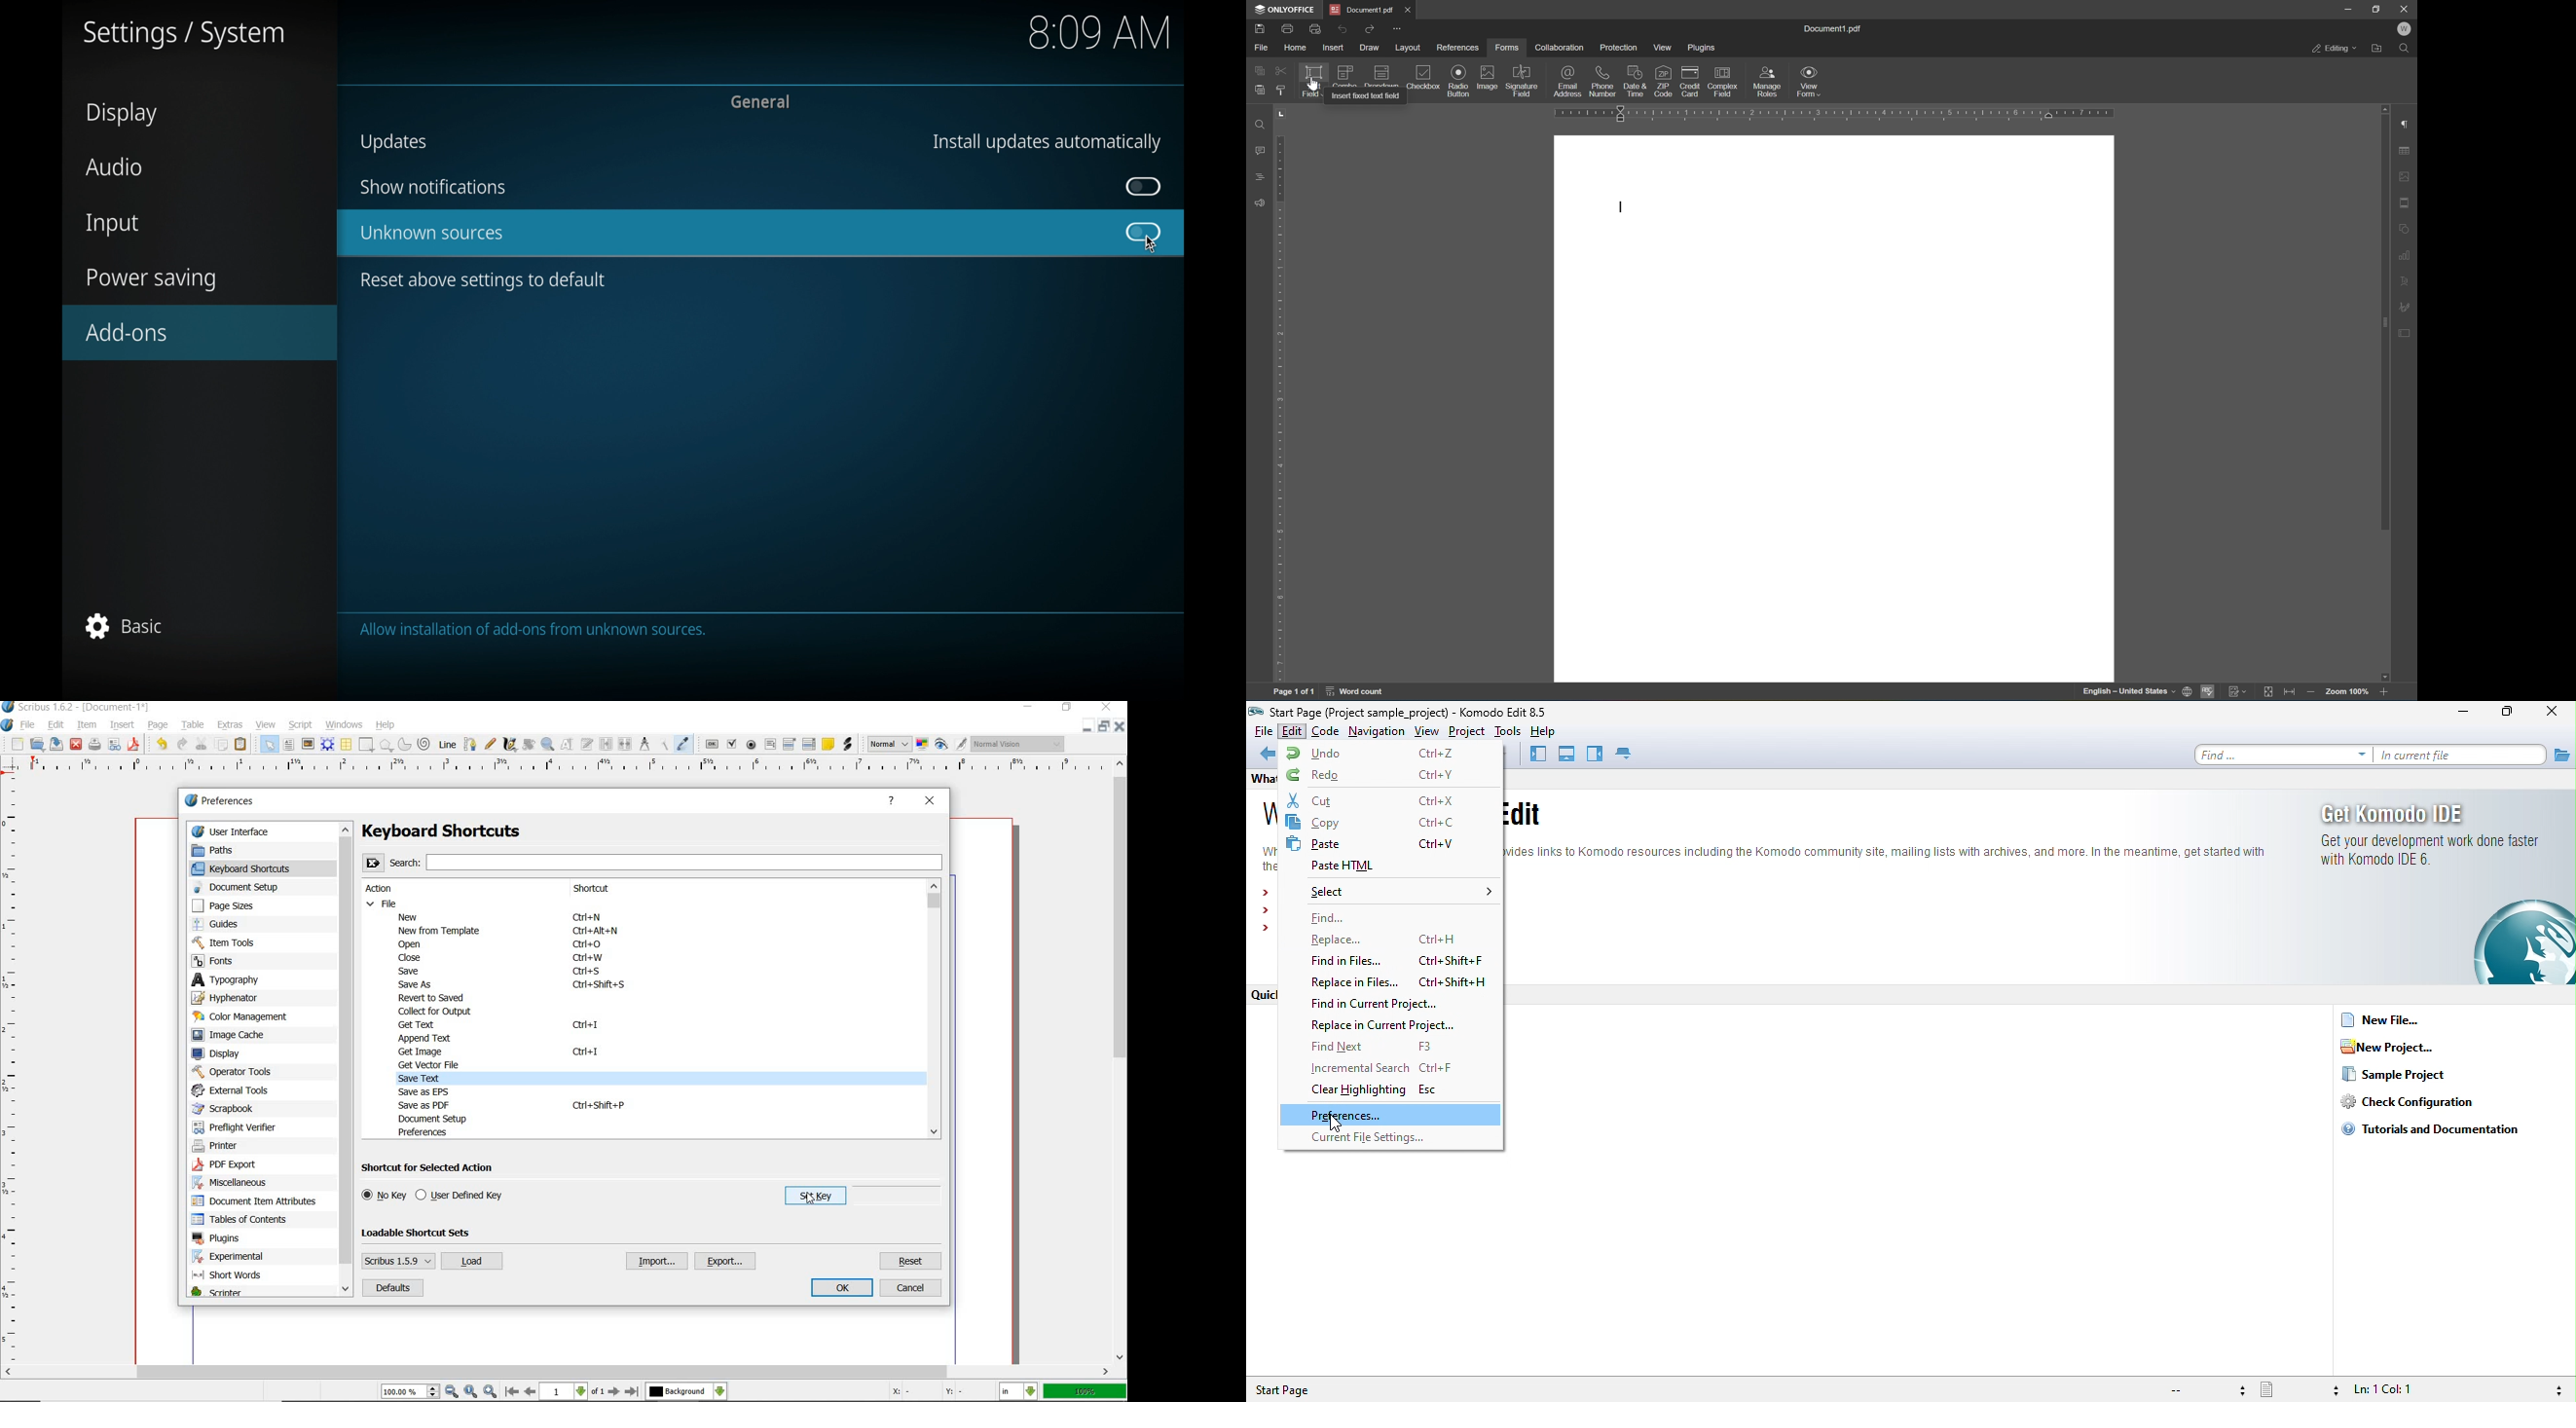  What do you see at coordinates (114, 225) in the screenshot?
I see `input` at bounding box center [114, 225].